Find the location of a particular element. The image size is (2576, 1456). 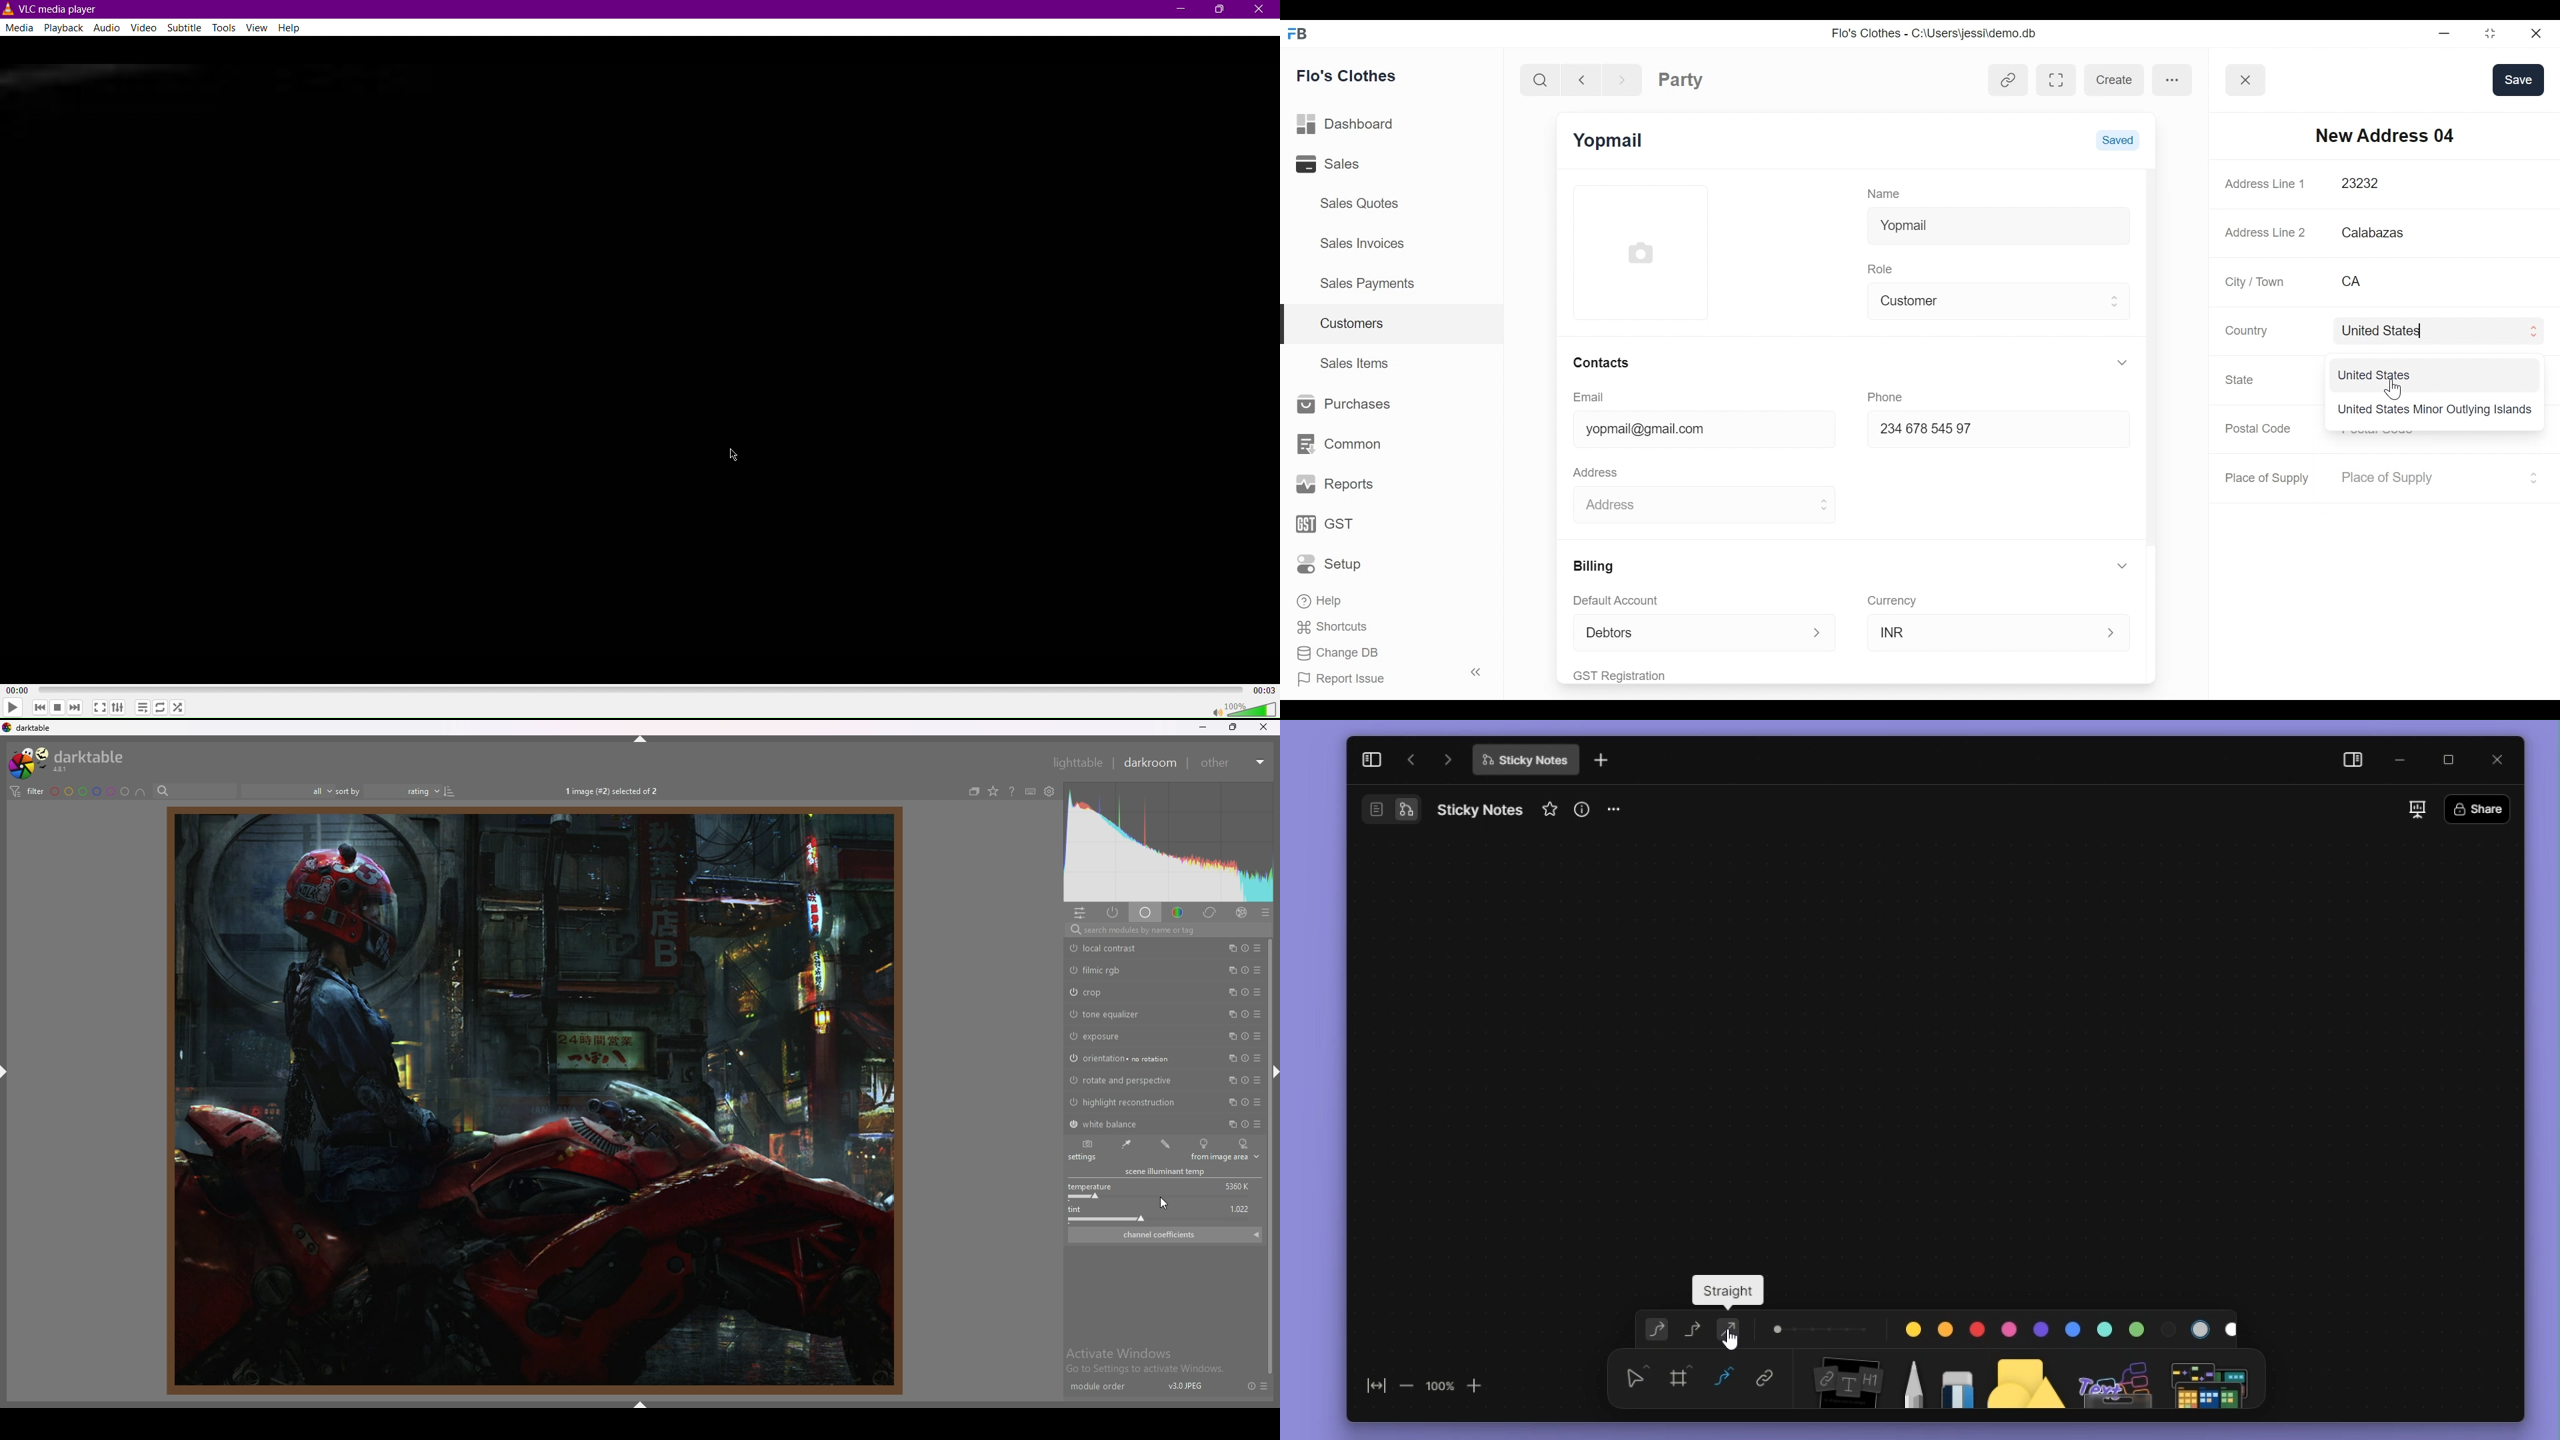

Reports is located at coordinates (1336, 485).